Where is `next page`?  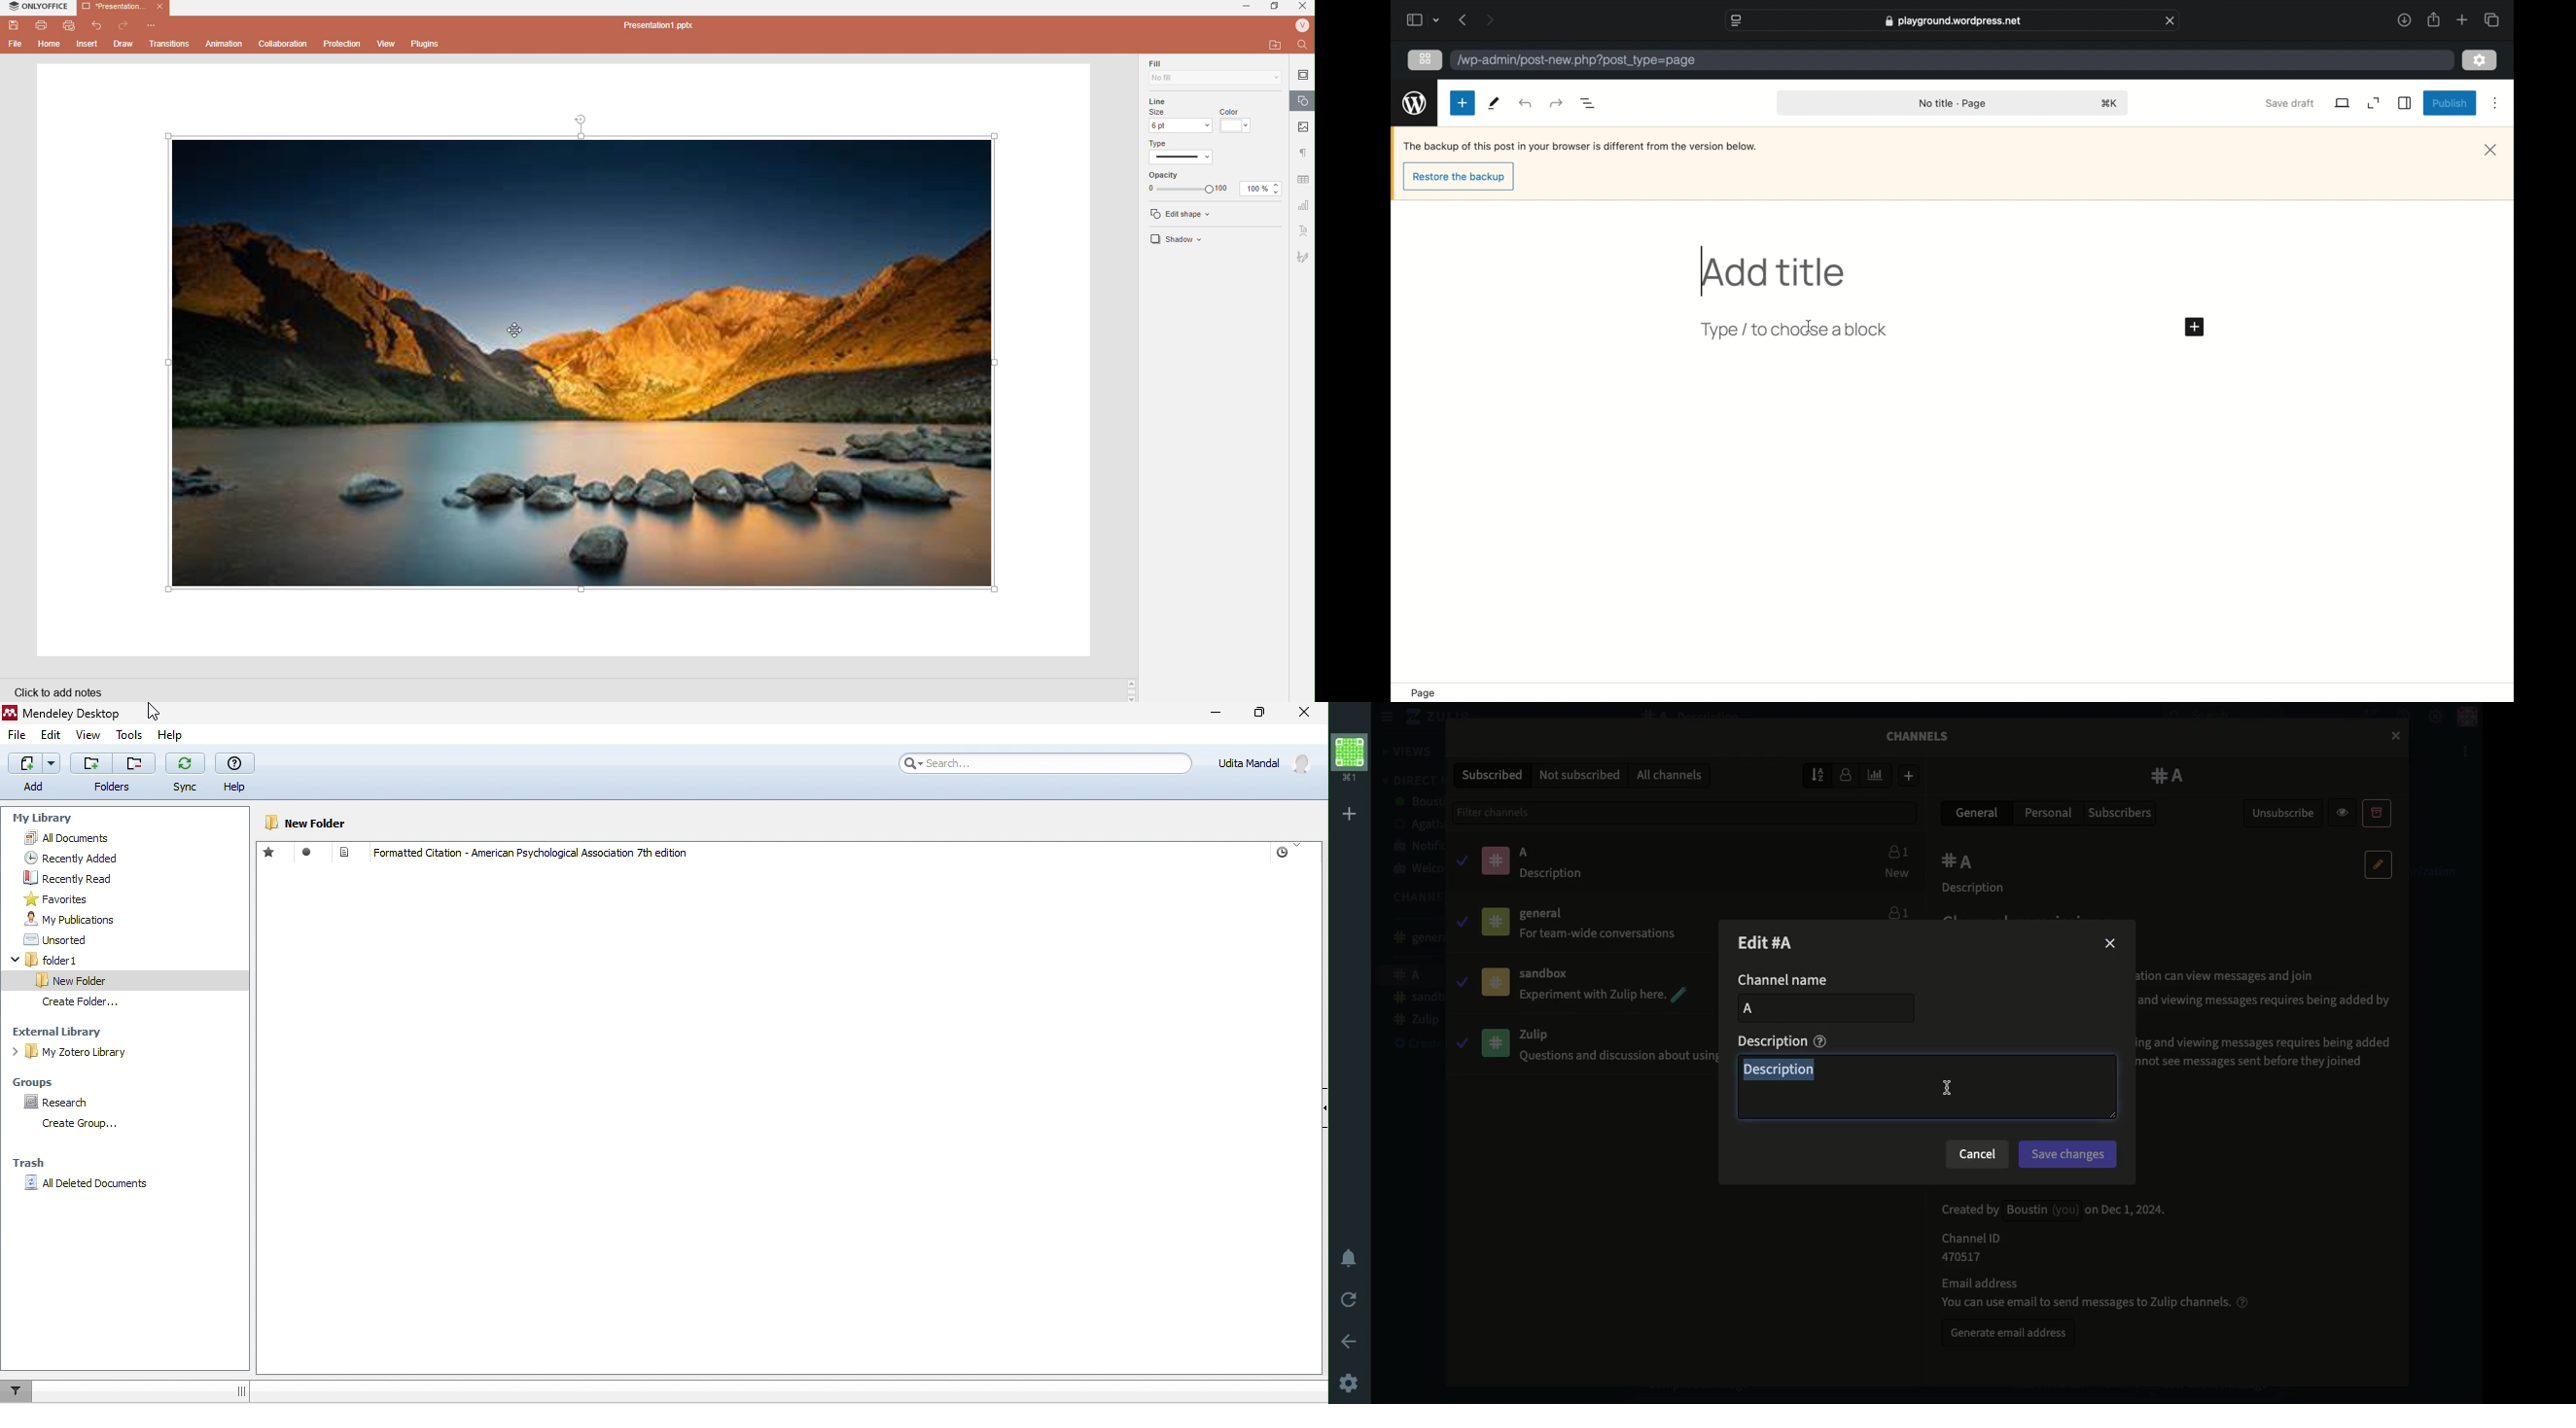 next page is located at coordinates (1490, 20).